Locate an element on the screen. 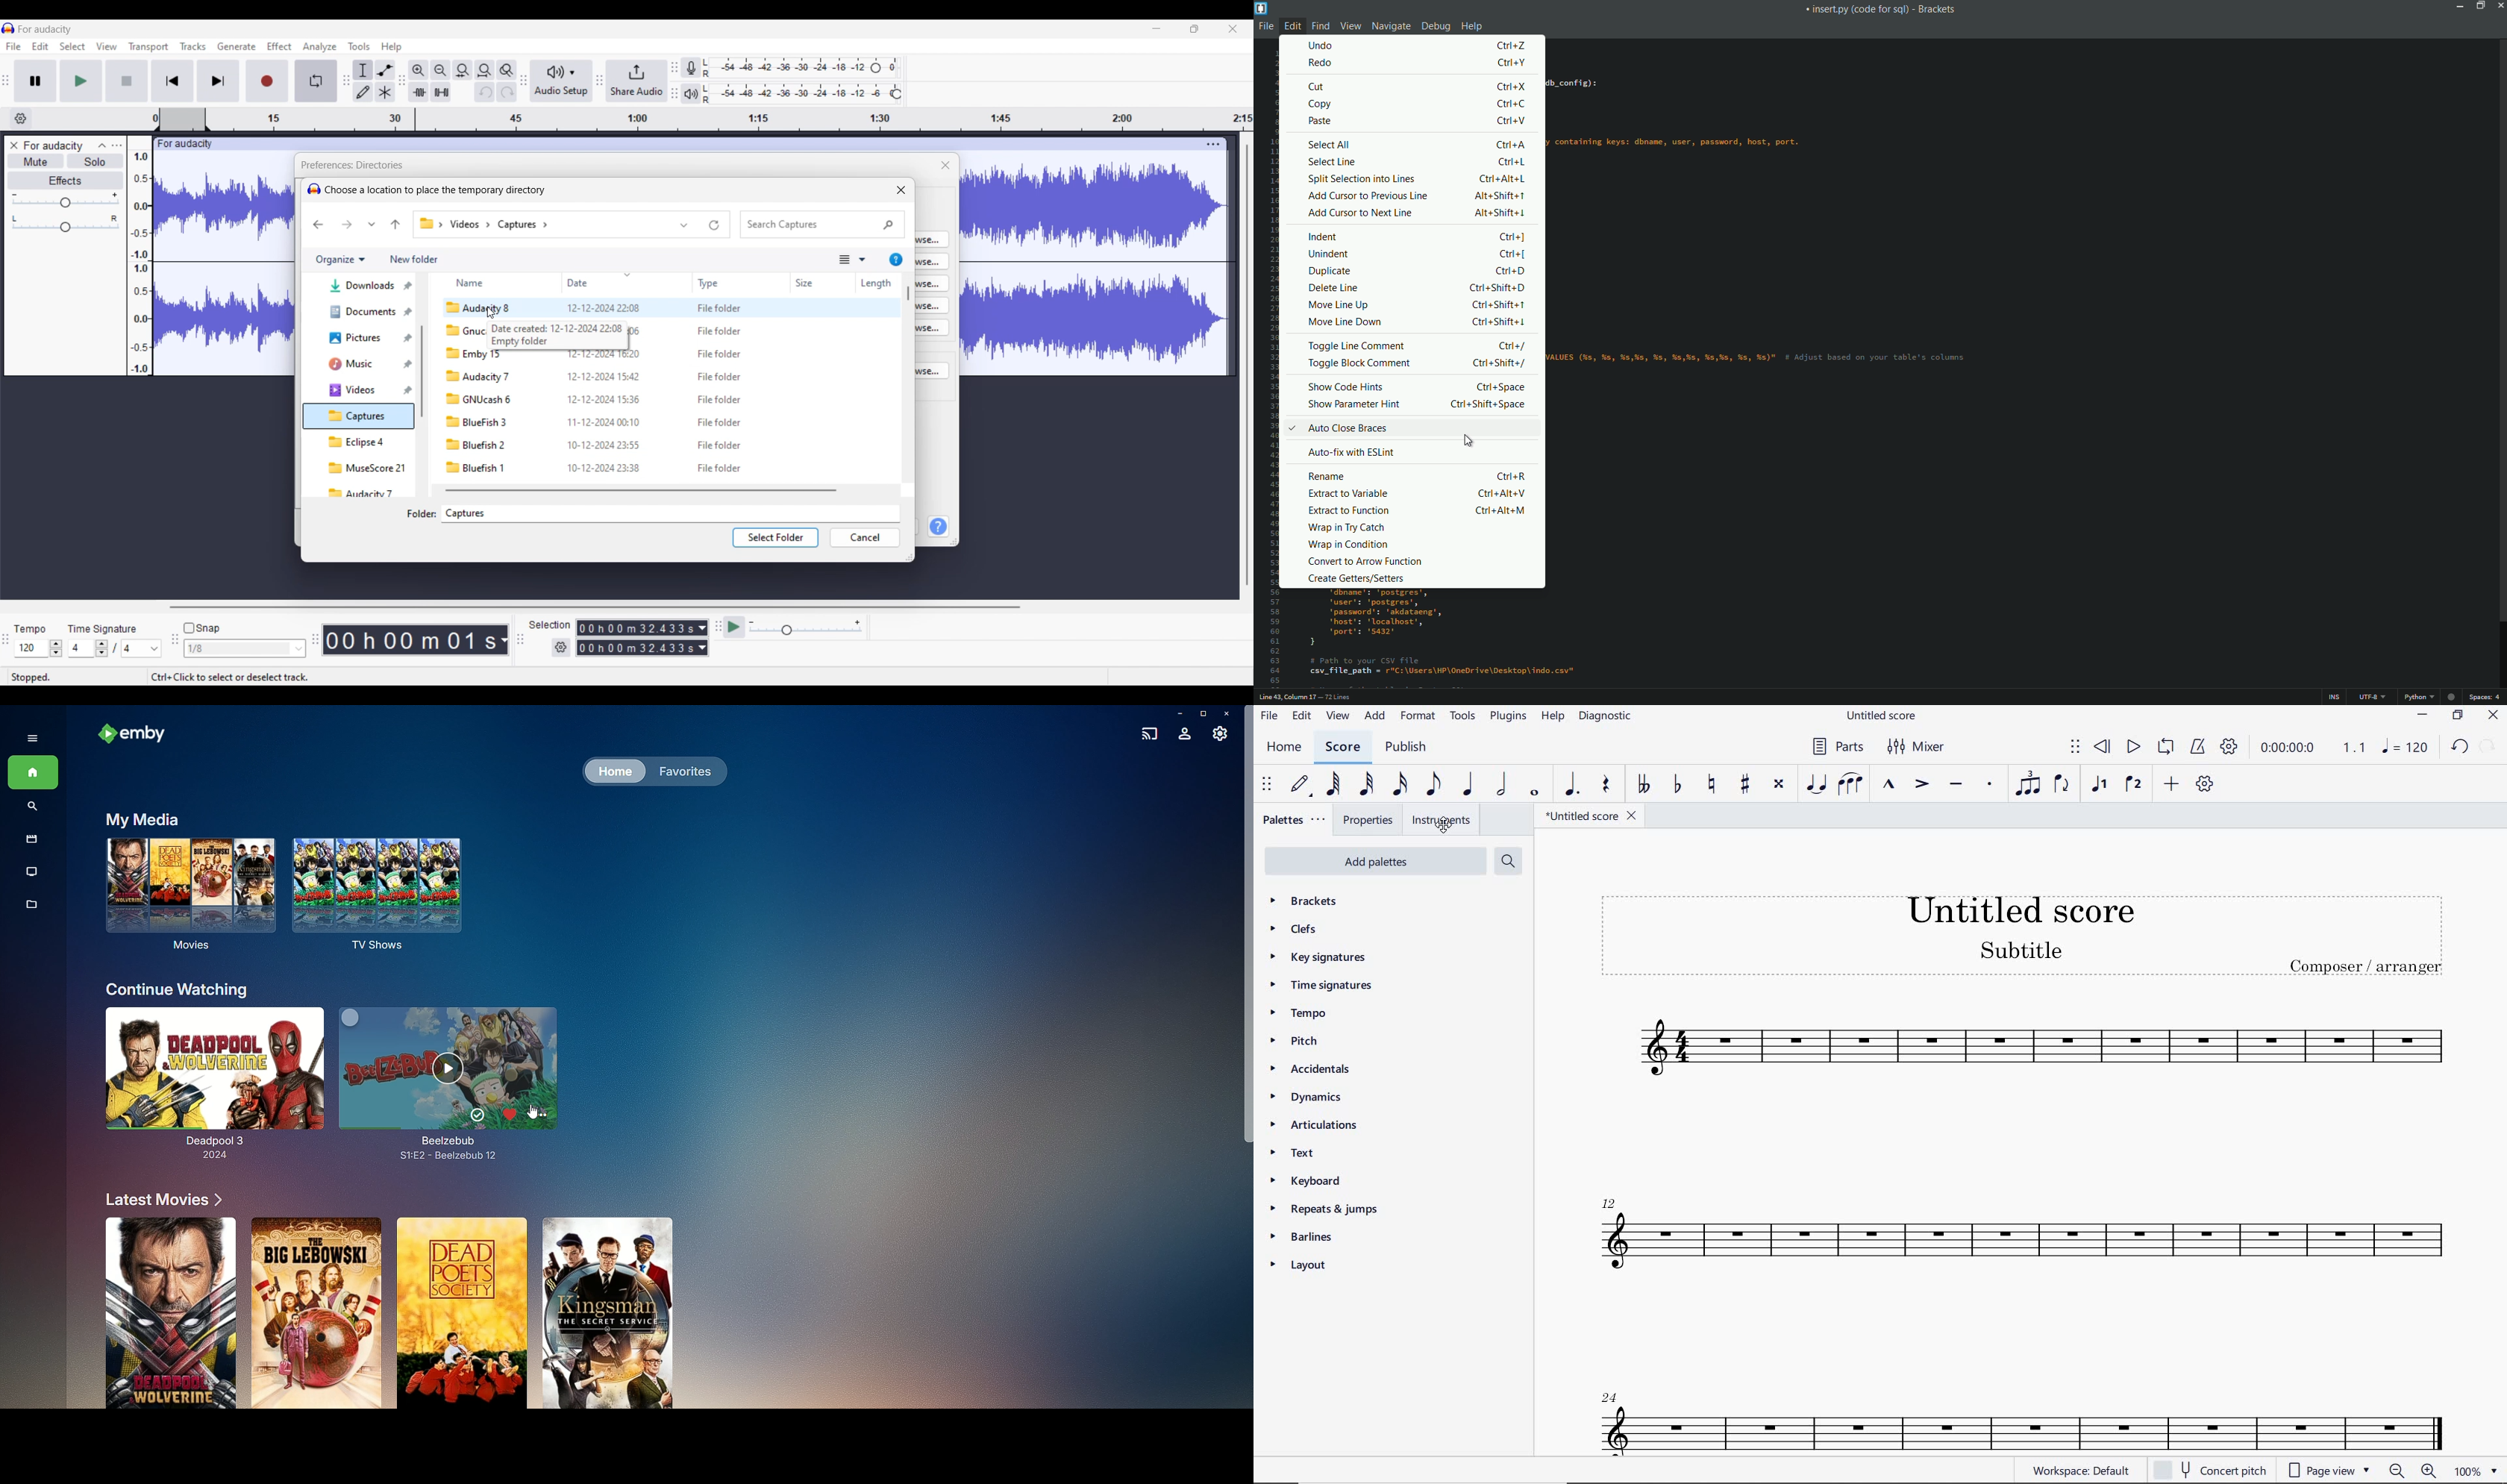 The height and width of the screenshot is (1484, 2520). home is located at coordinates (1288, 749).